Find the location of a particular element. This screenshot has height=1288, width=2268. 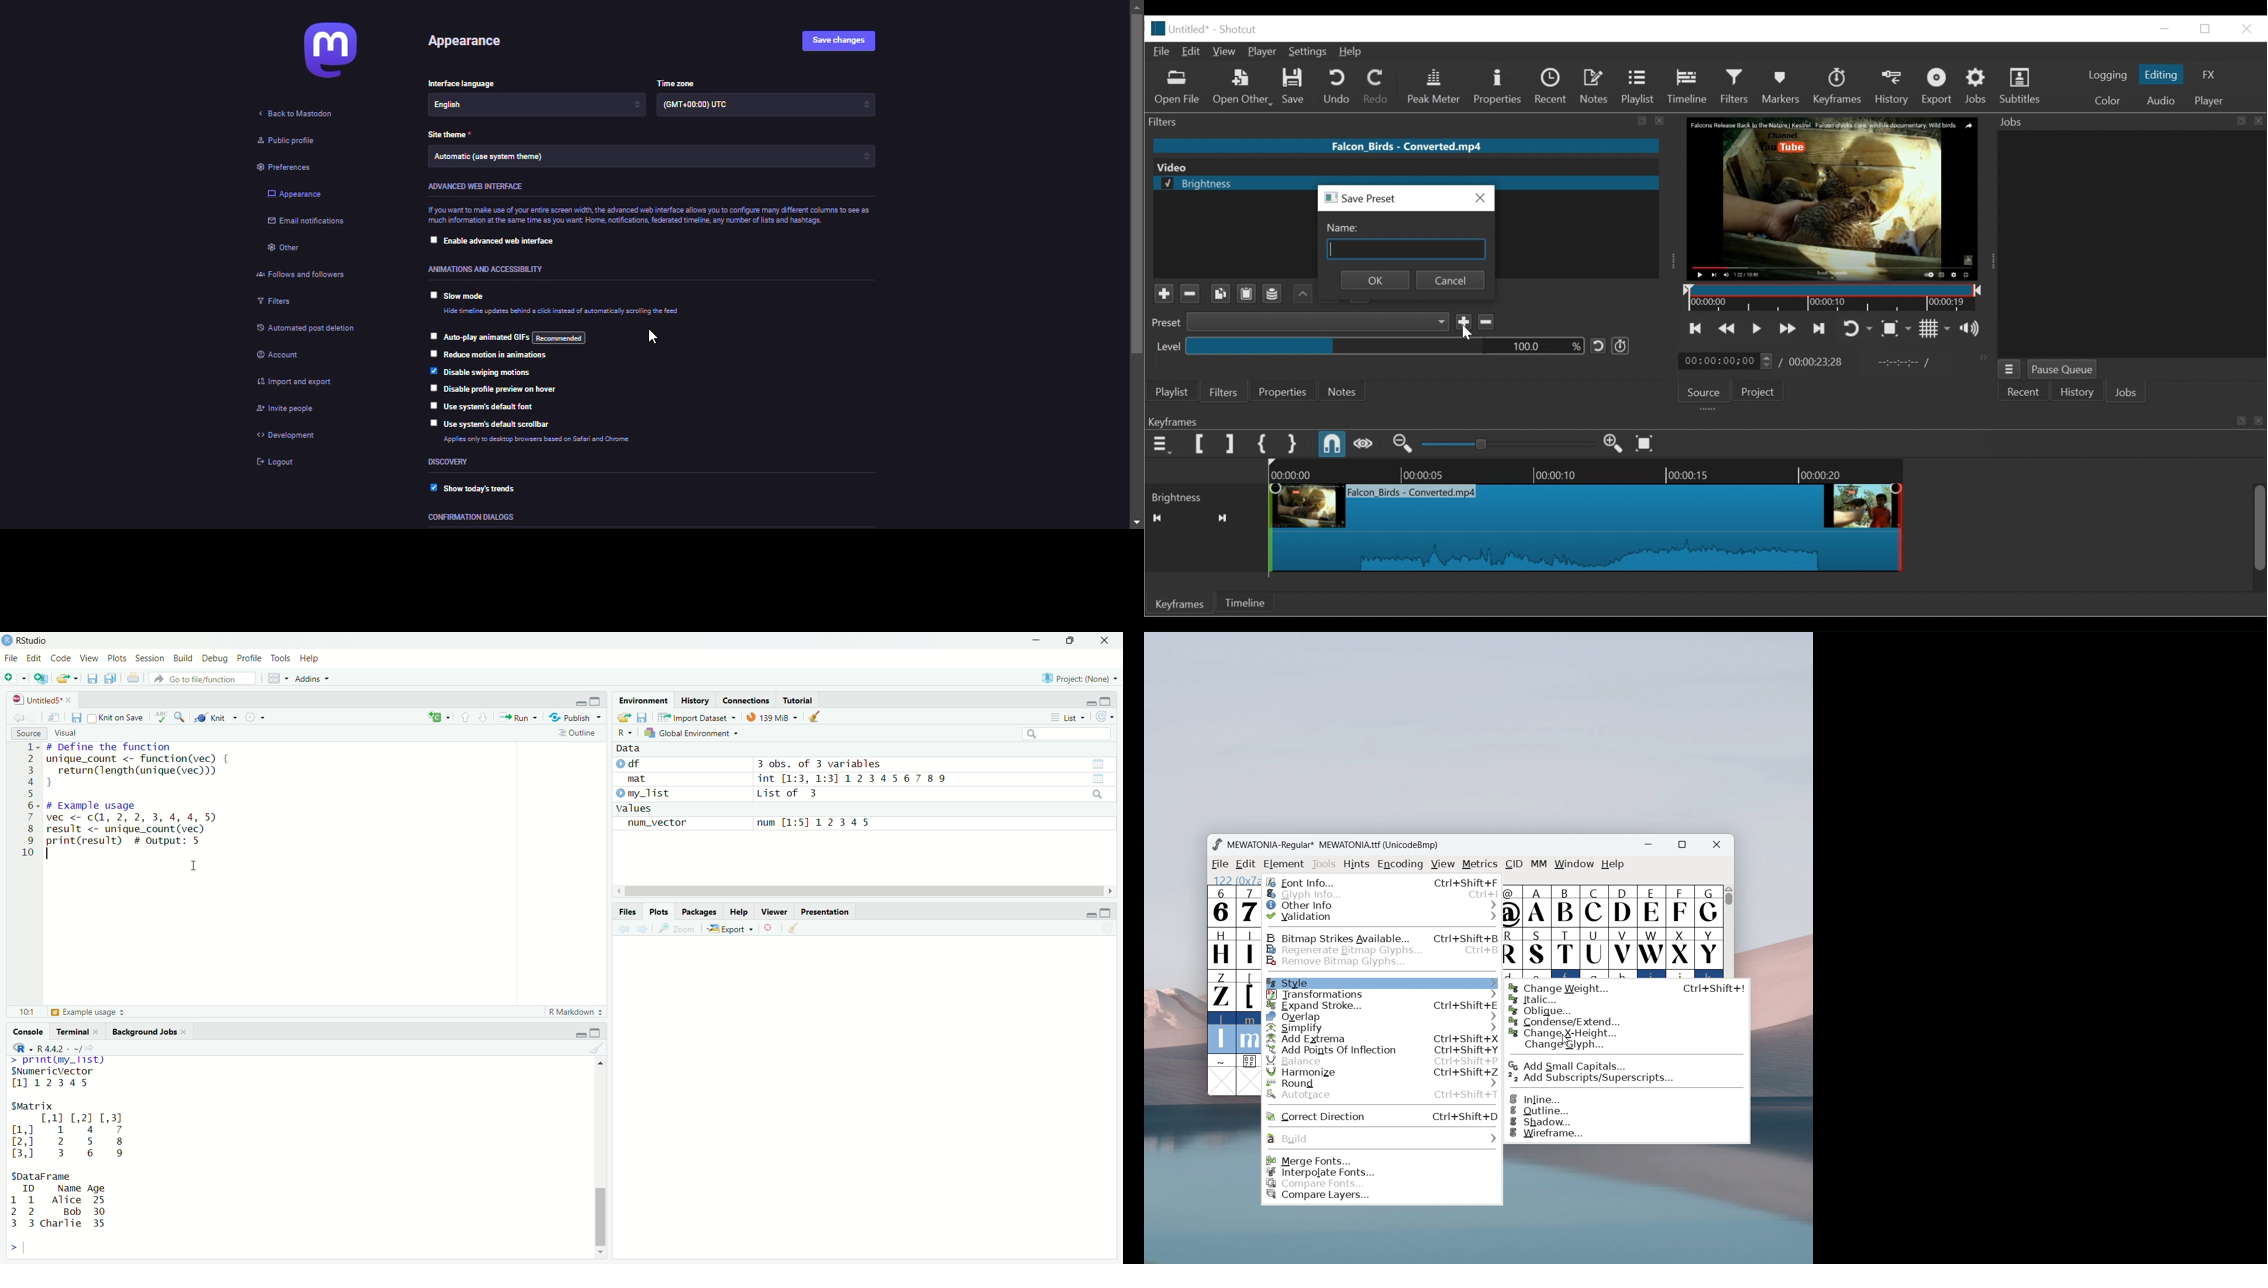

10:1 is located at coordinates (26, 1012).